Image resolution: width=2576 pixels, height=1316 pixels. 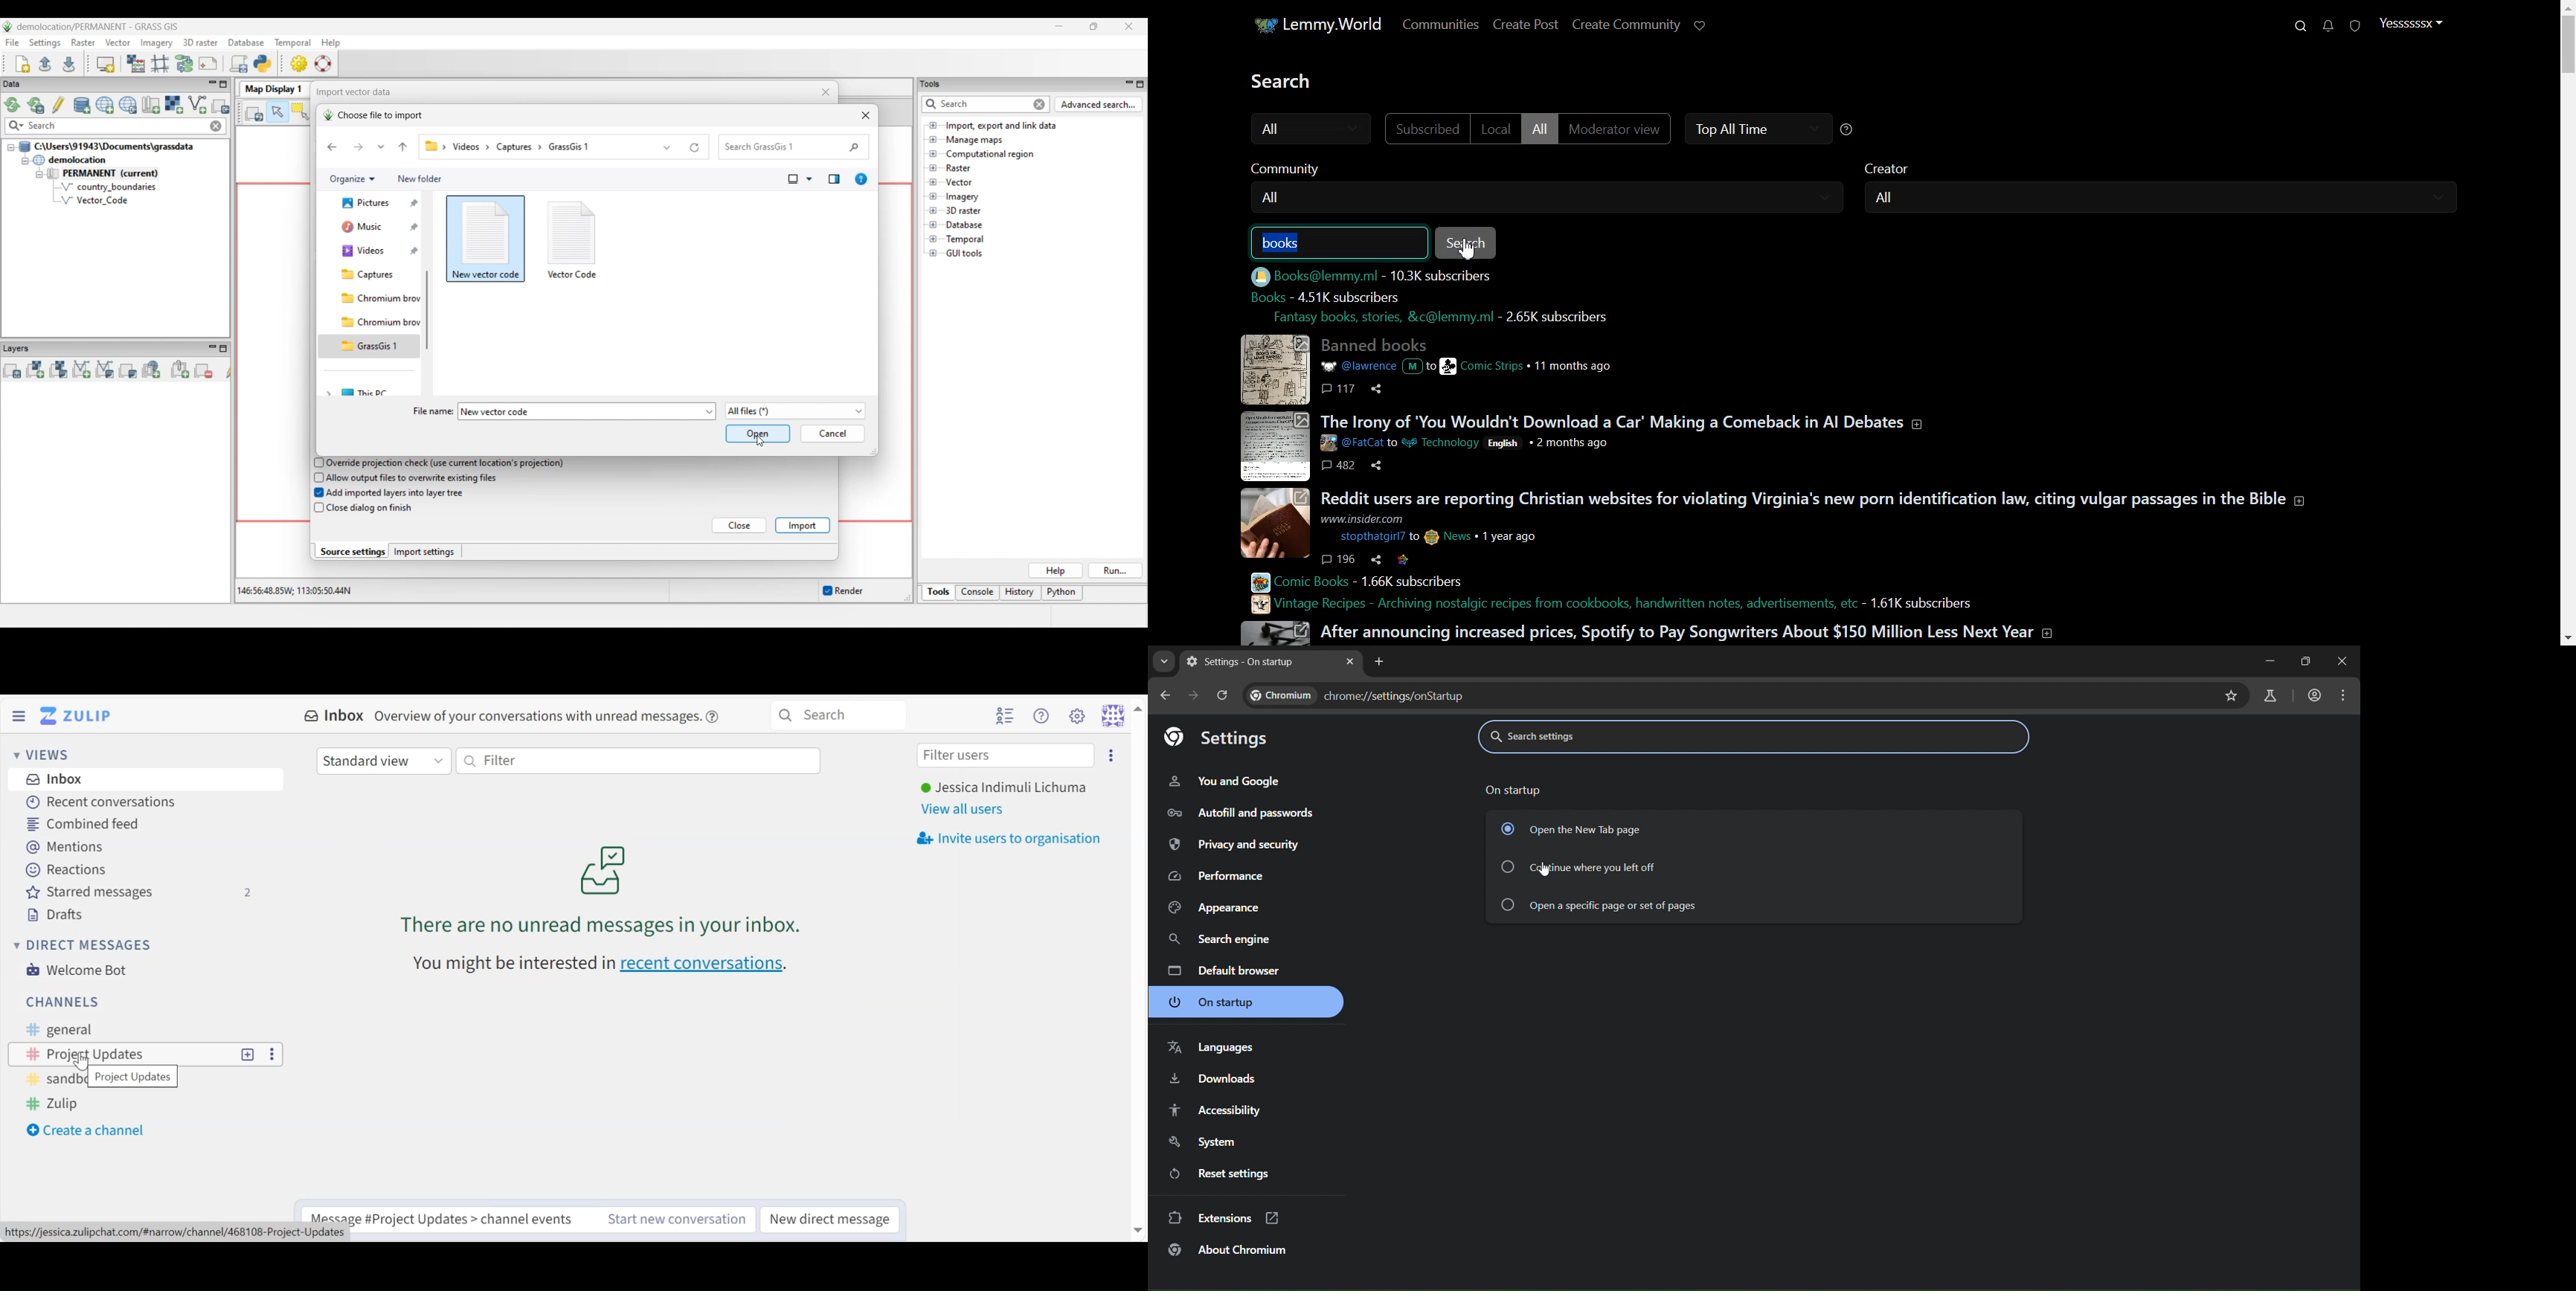 What do you see at coordinates (1230, 1249) in the screenshot?
I see `about chromium` at bounding box center [1230, 1249].